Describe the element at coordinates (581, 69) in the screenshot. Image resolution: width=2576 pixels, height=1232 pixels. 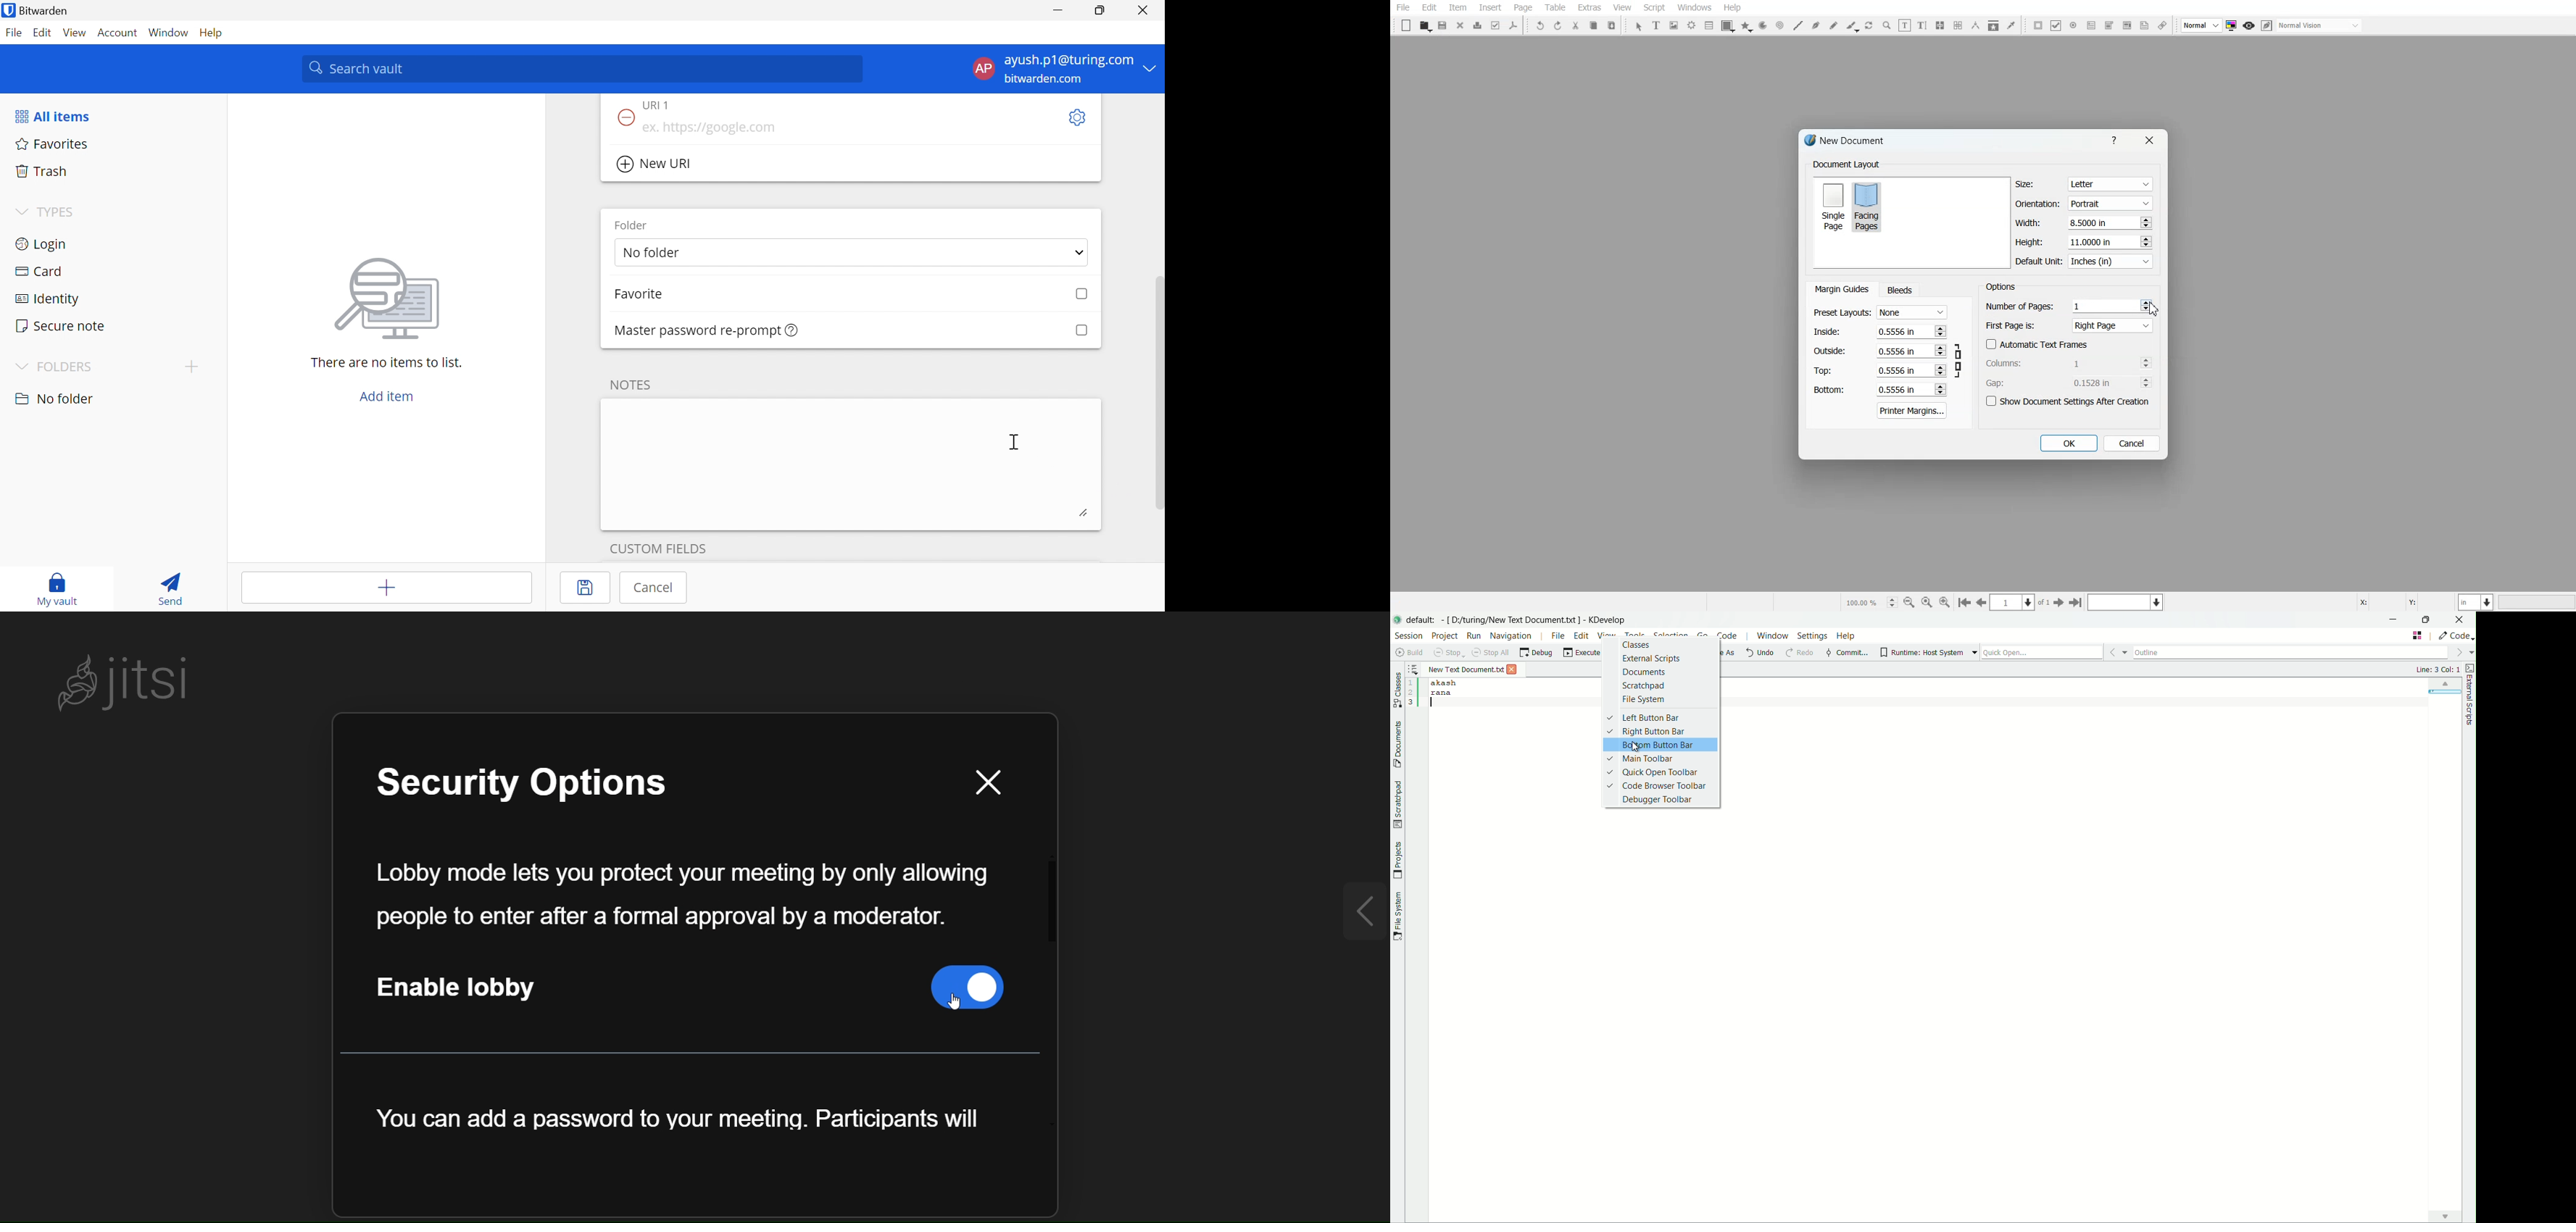
I see `Search vault` at that location.